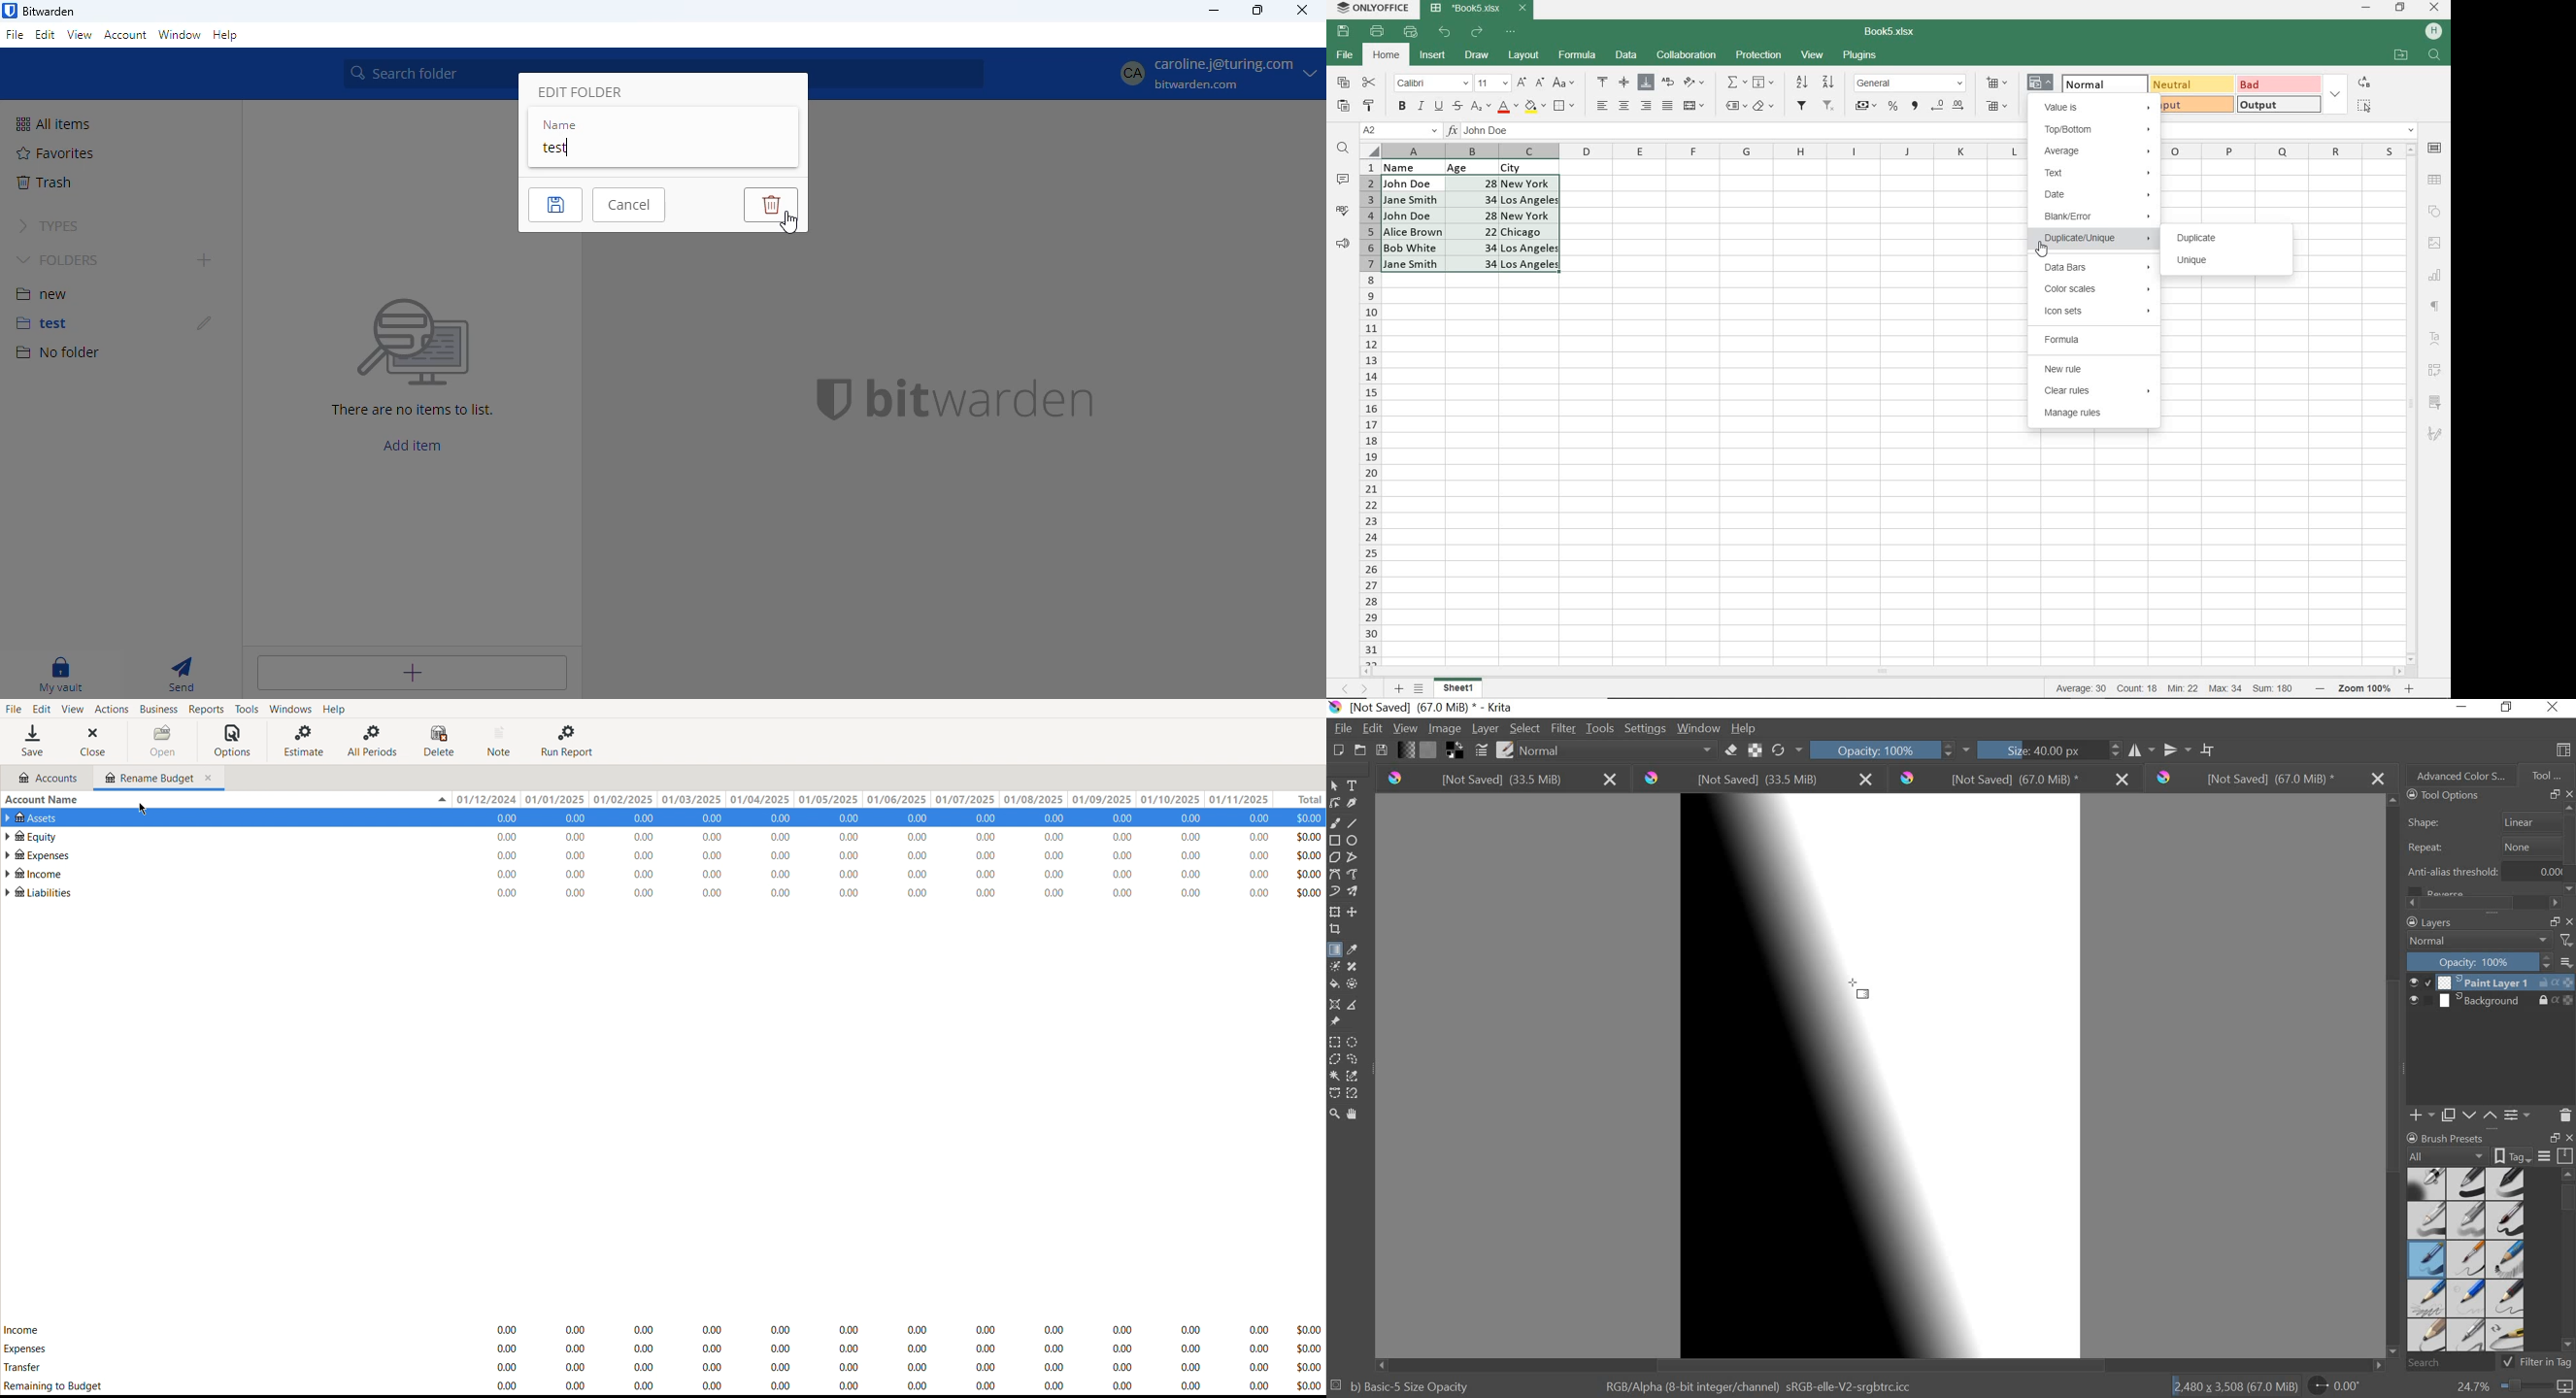 The image size is (2576, 1400). I want to click on COLLABORATION, so click(1685, 56).